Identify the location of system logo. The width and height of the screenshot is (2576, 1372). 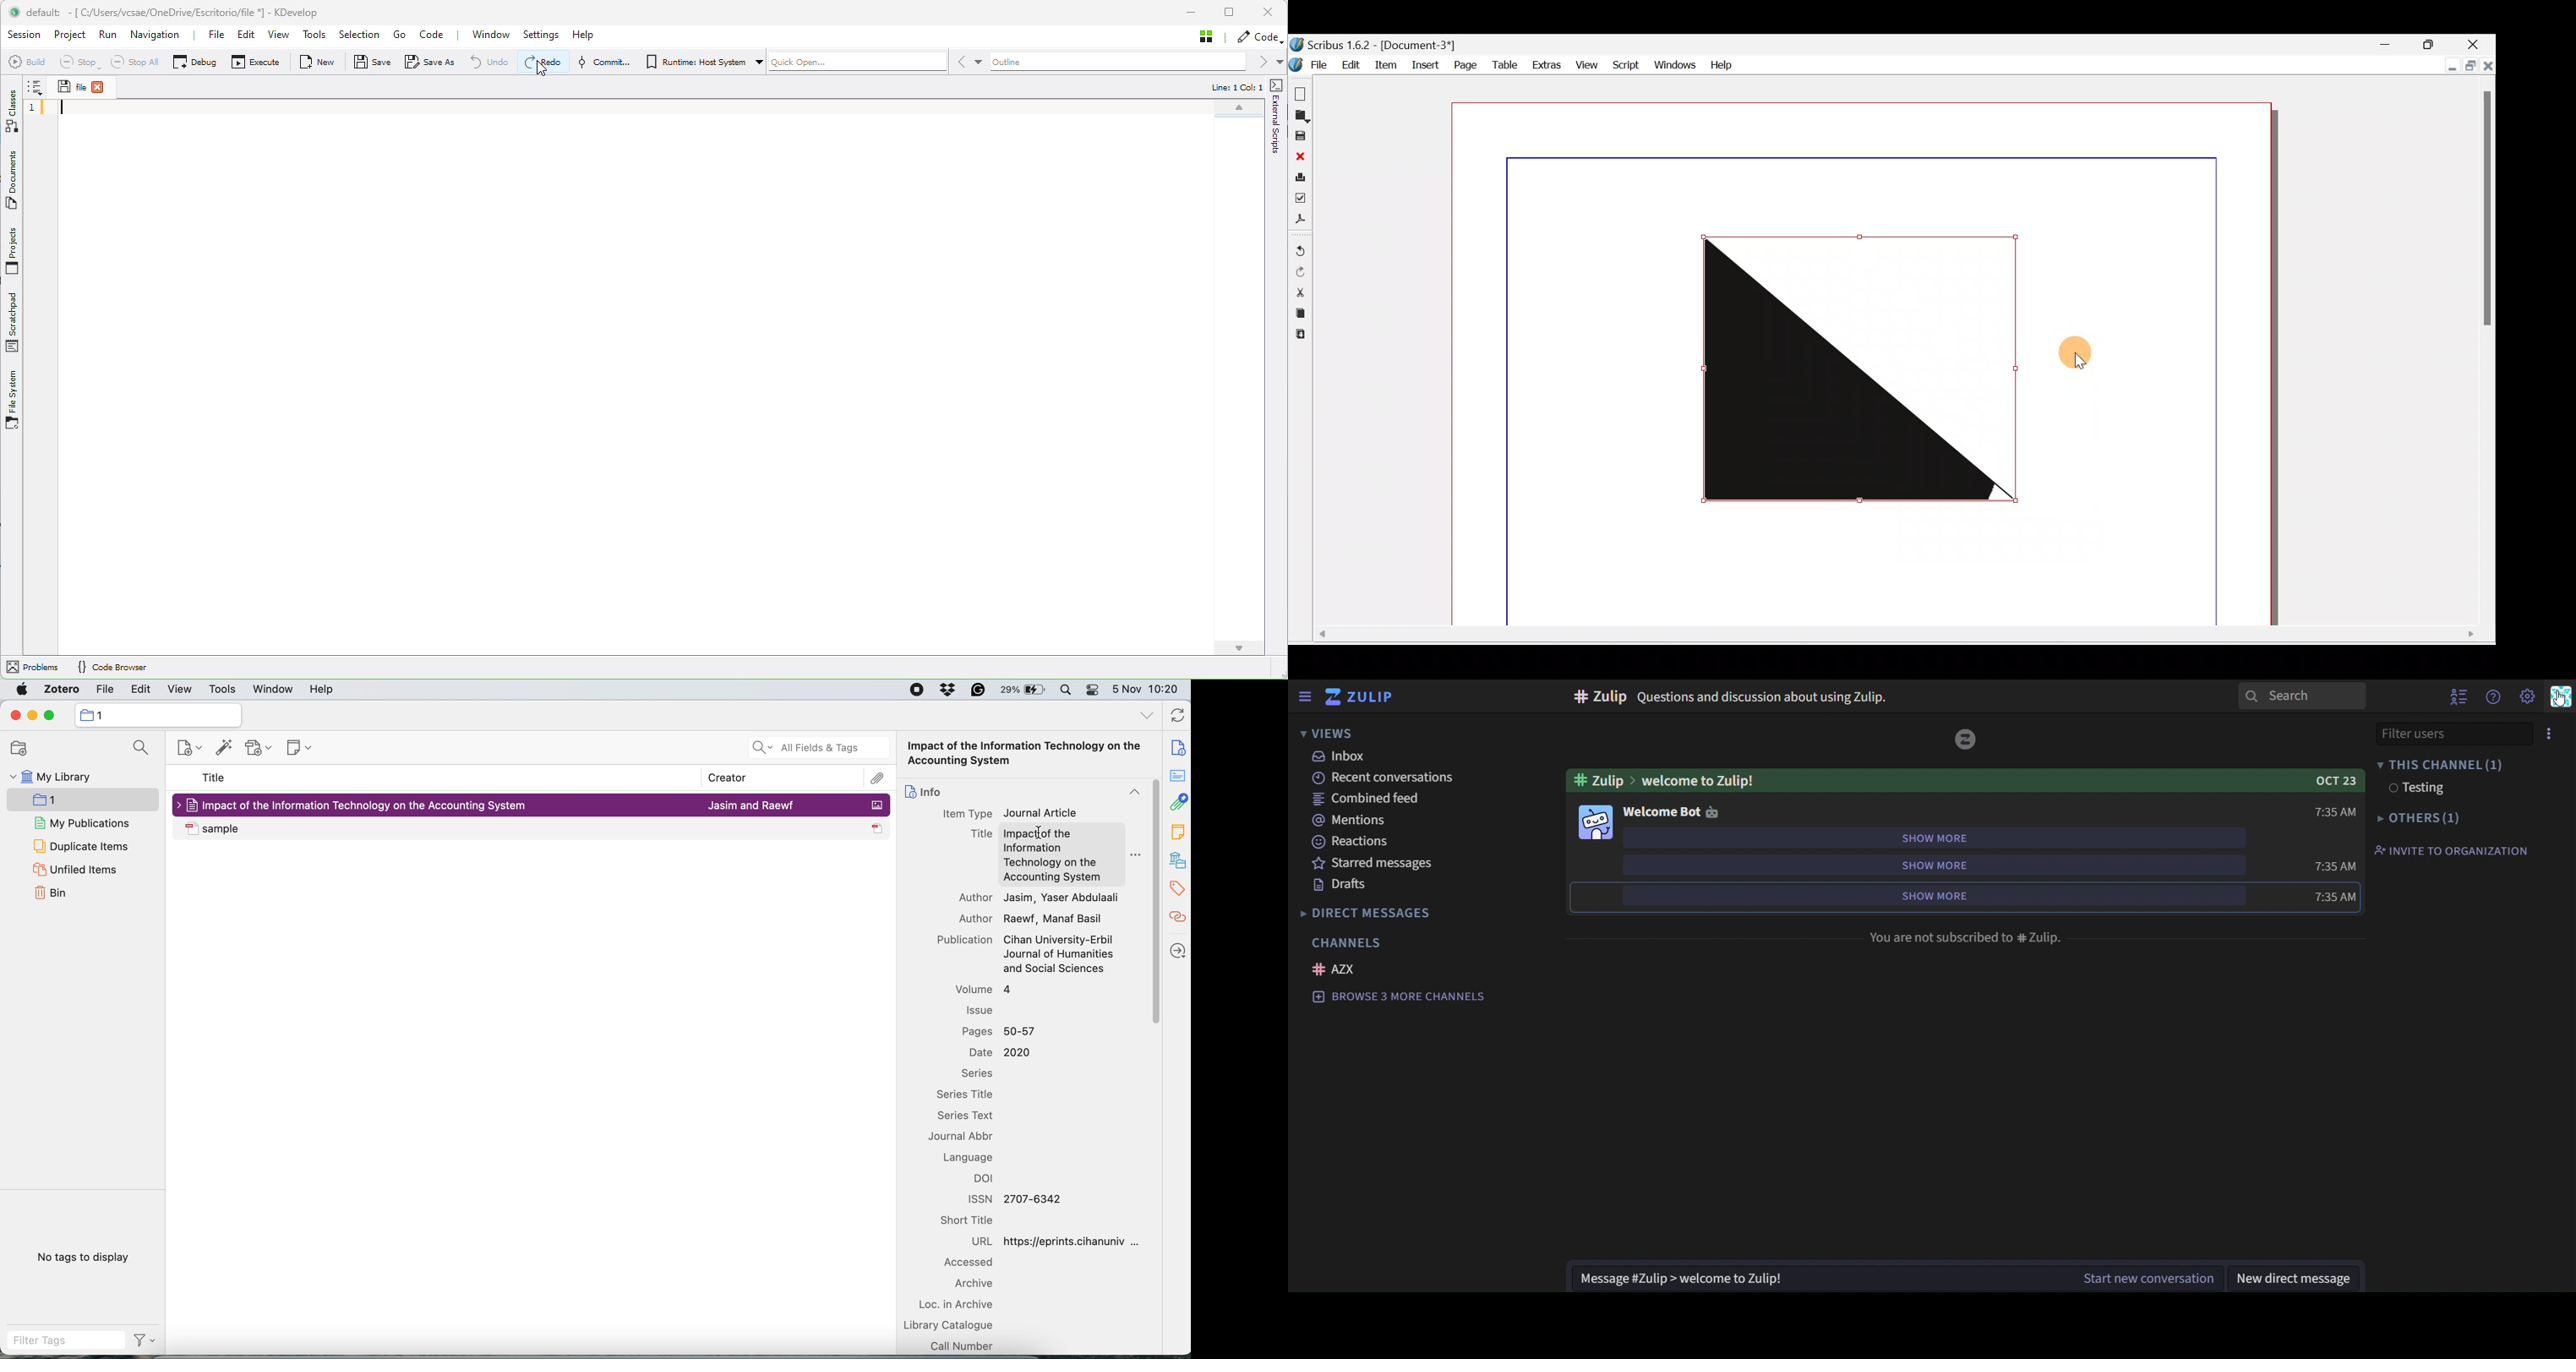
(20, 690).